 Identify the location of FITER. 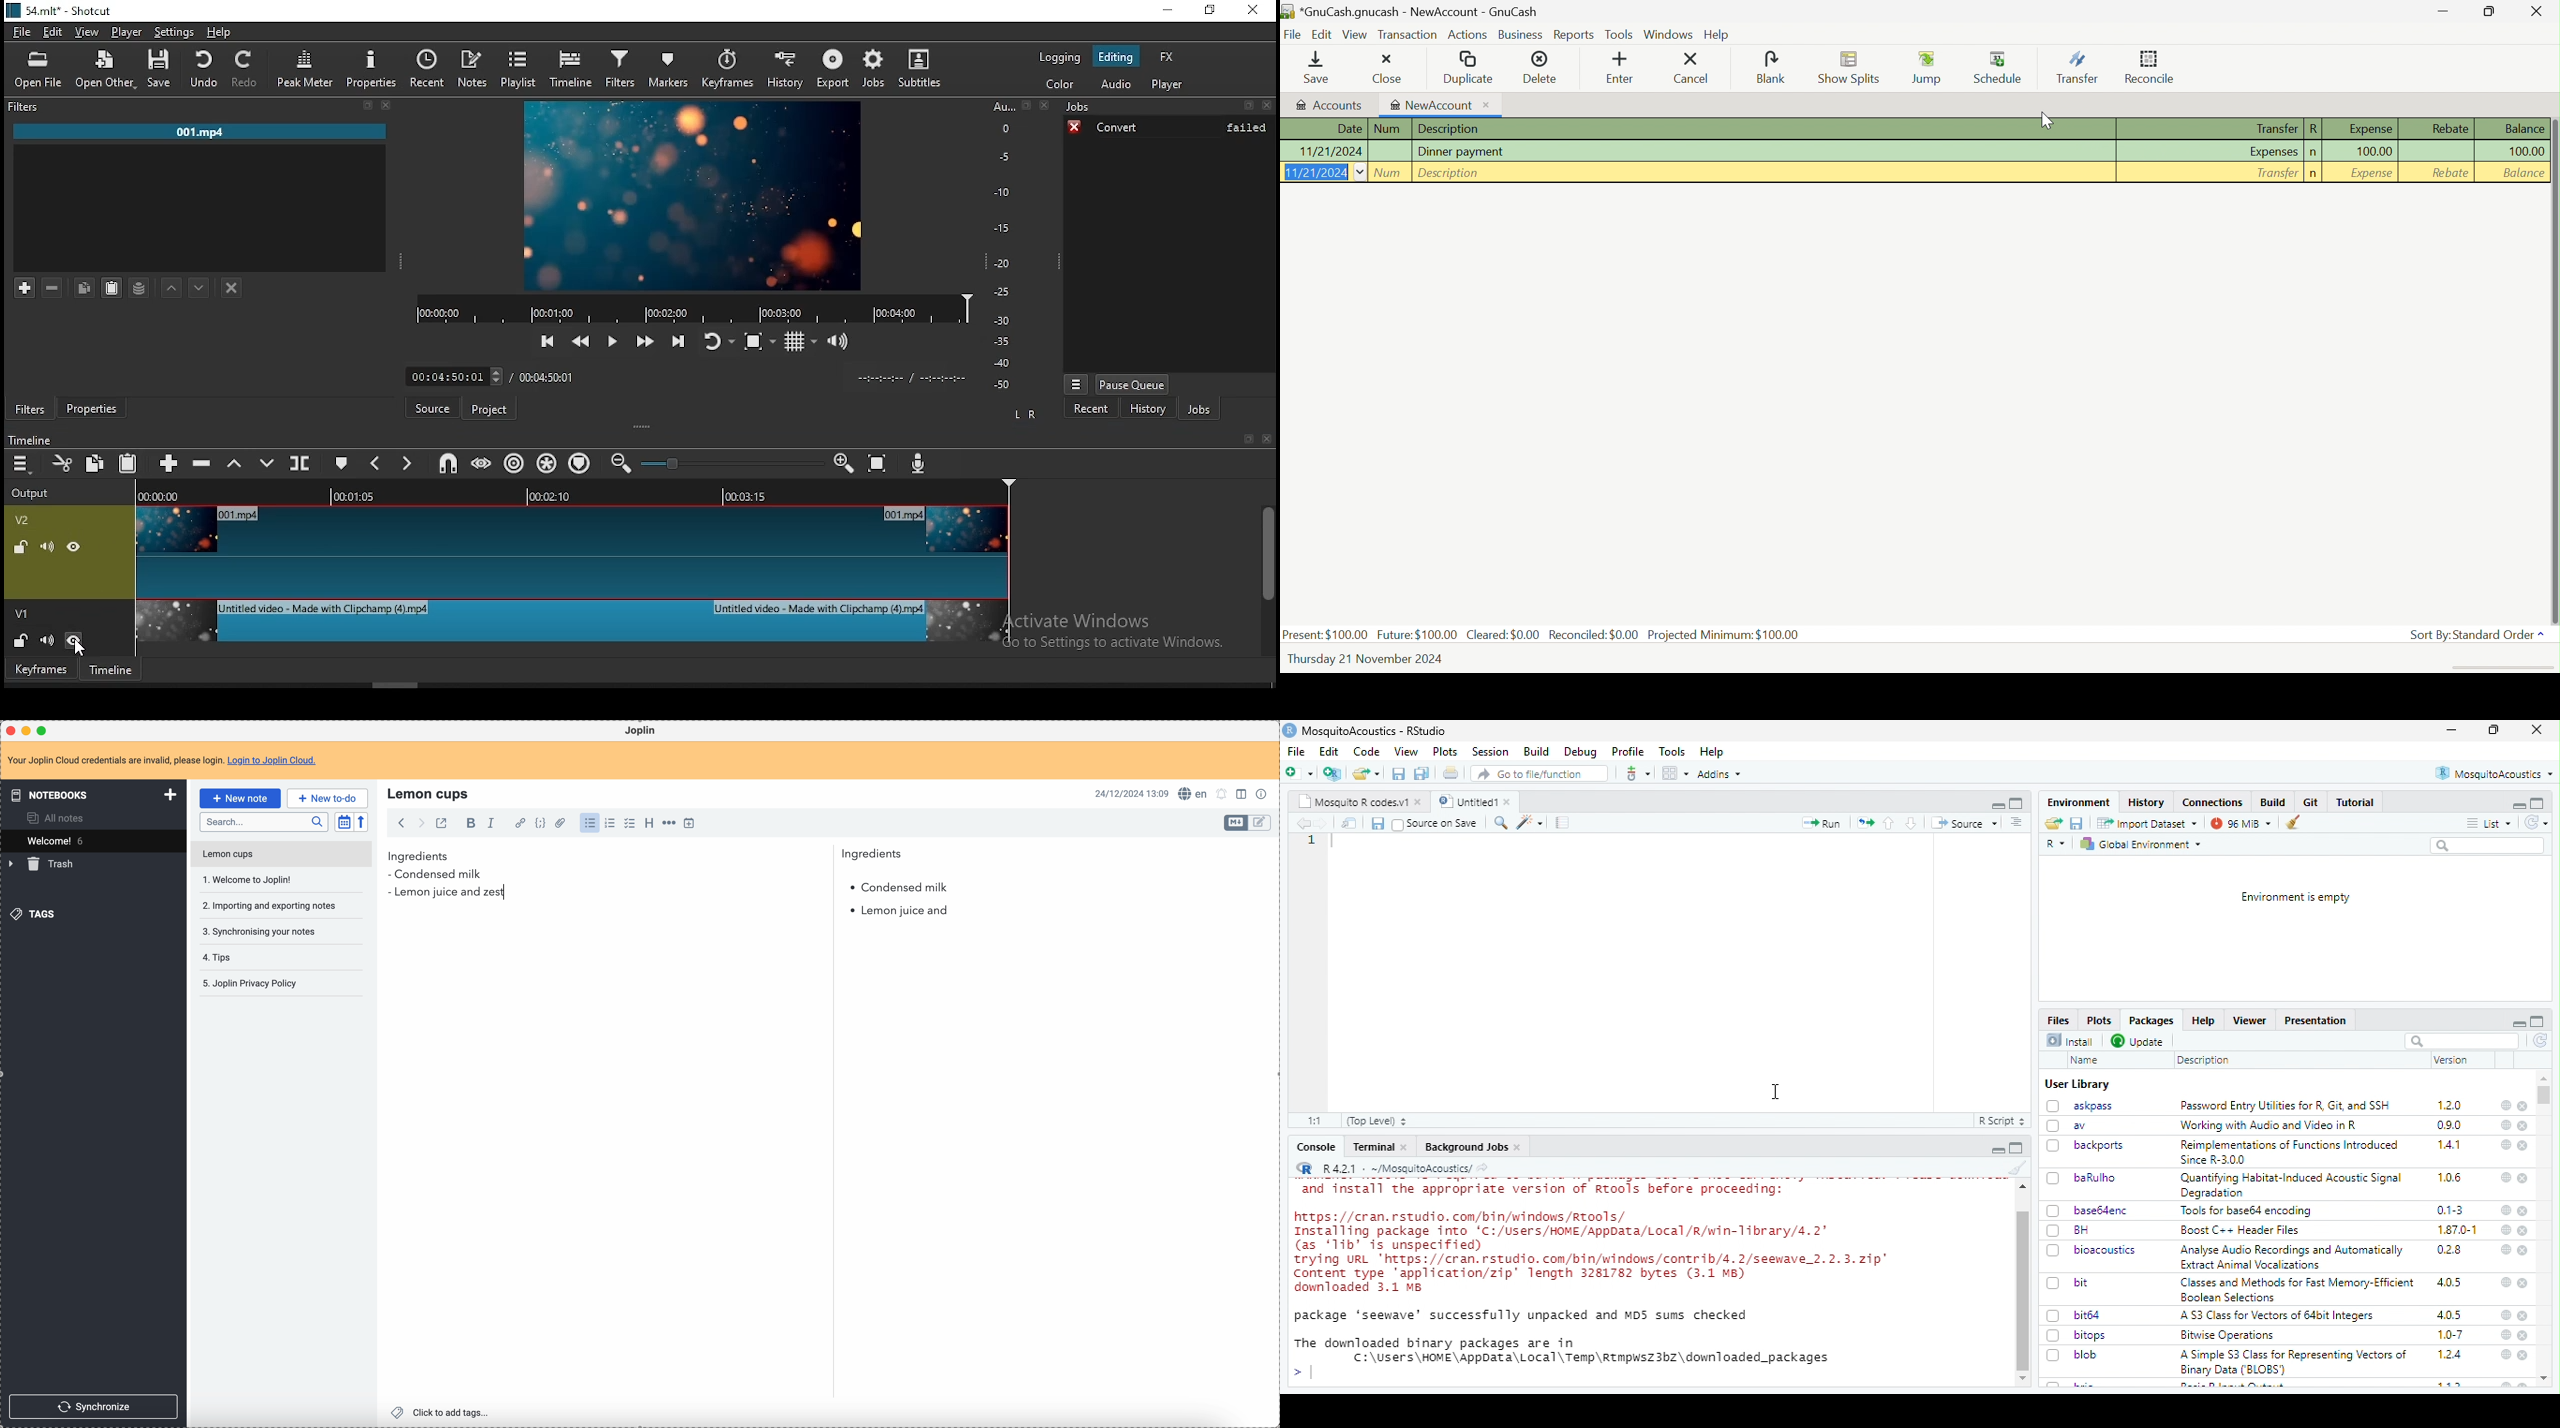
(201, 106).